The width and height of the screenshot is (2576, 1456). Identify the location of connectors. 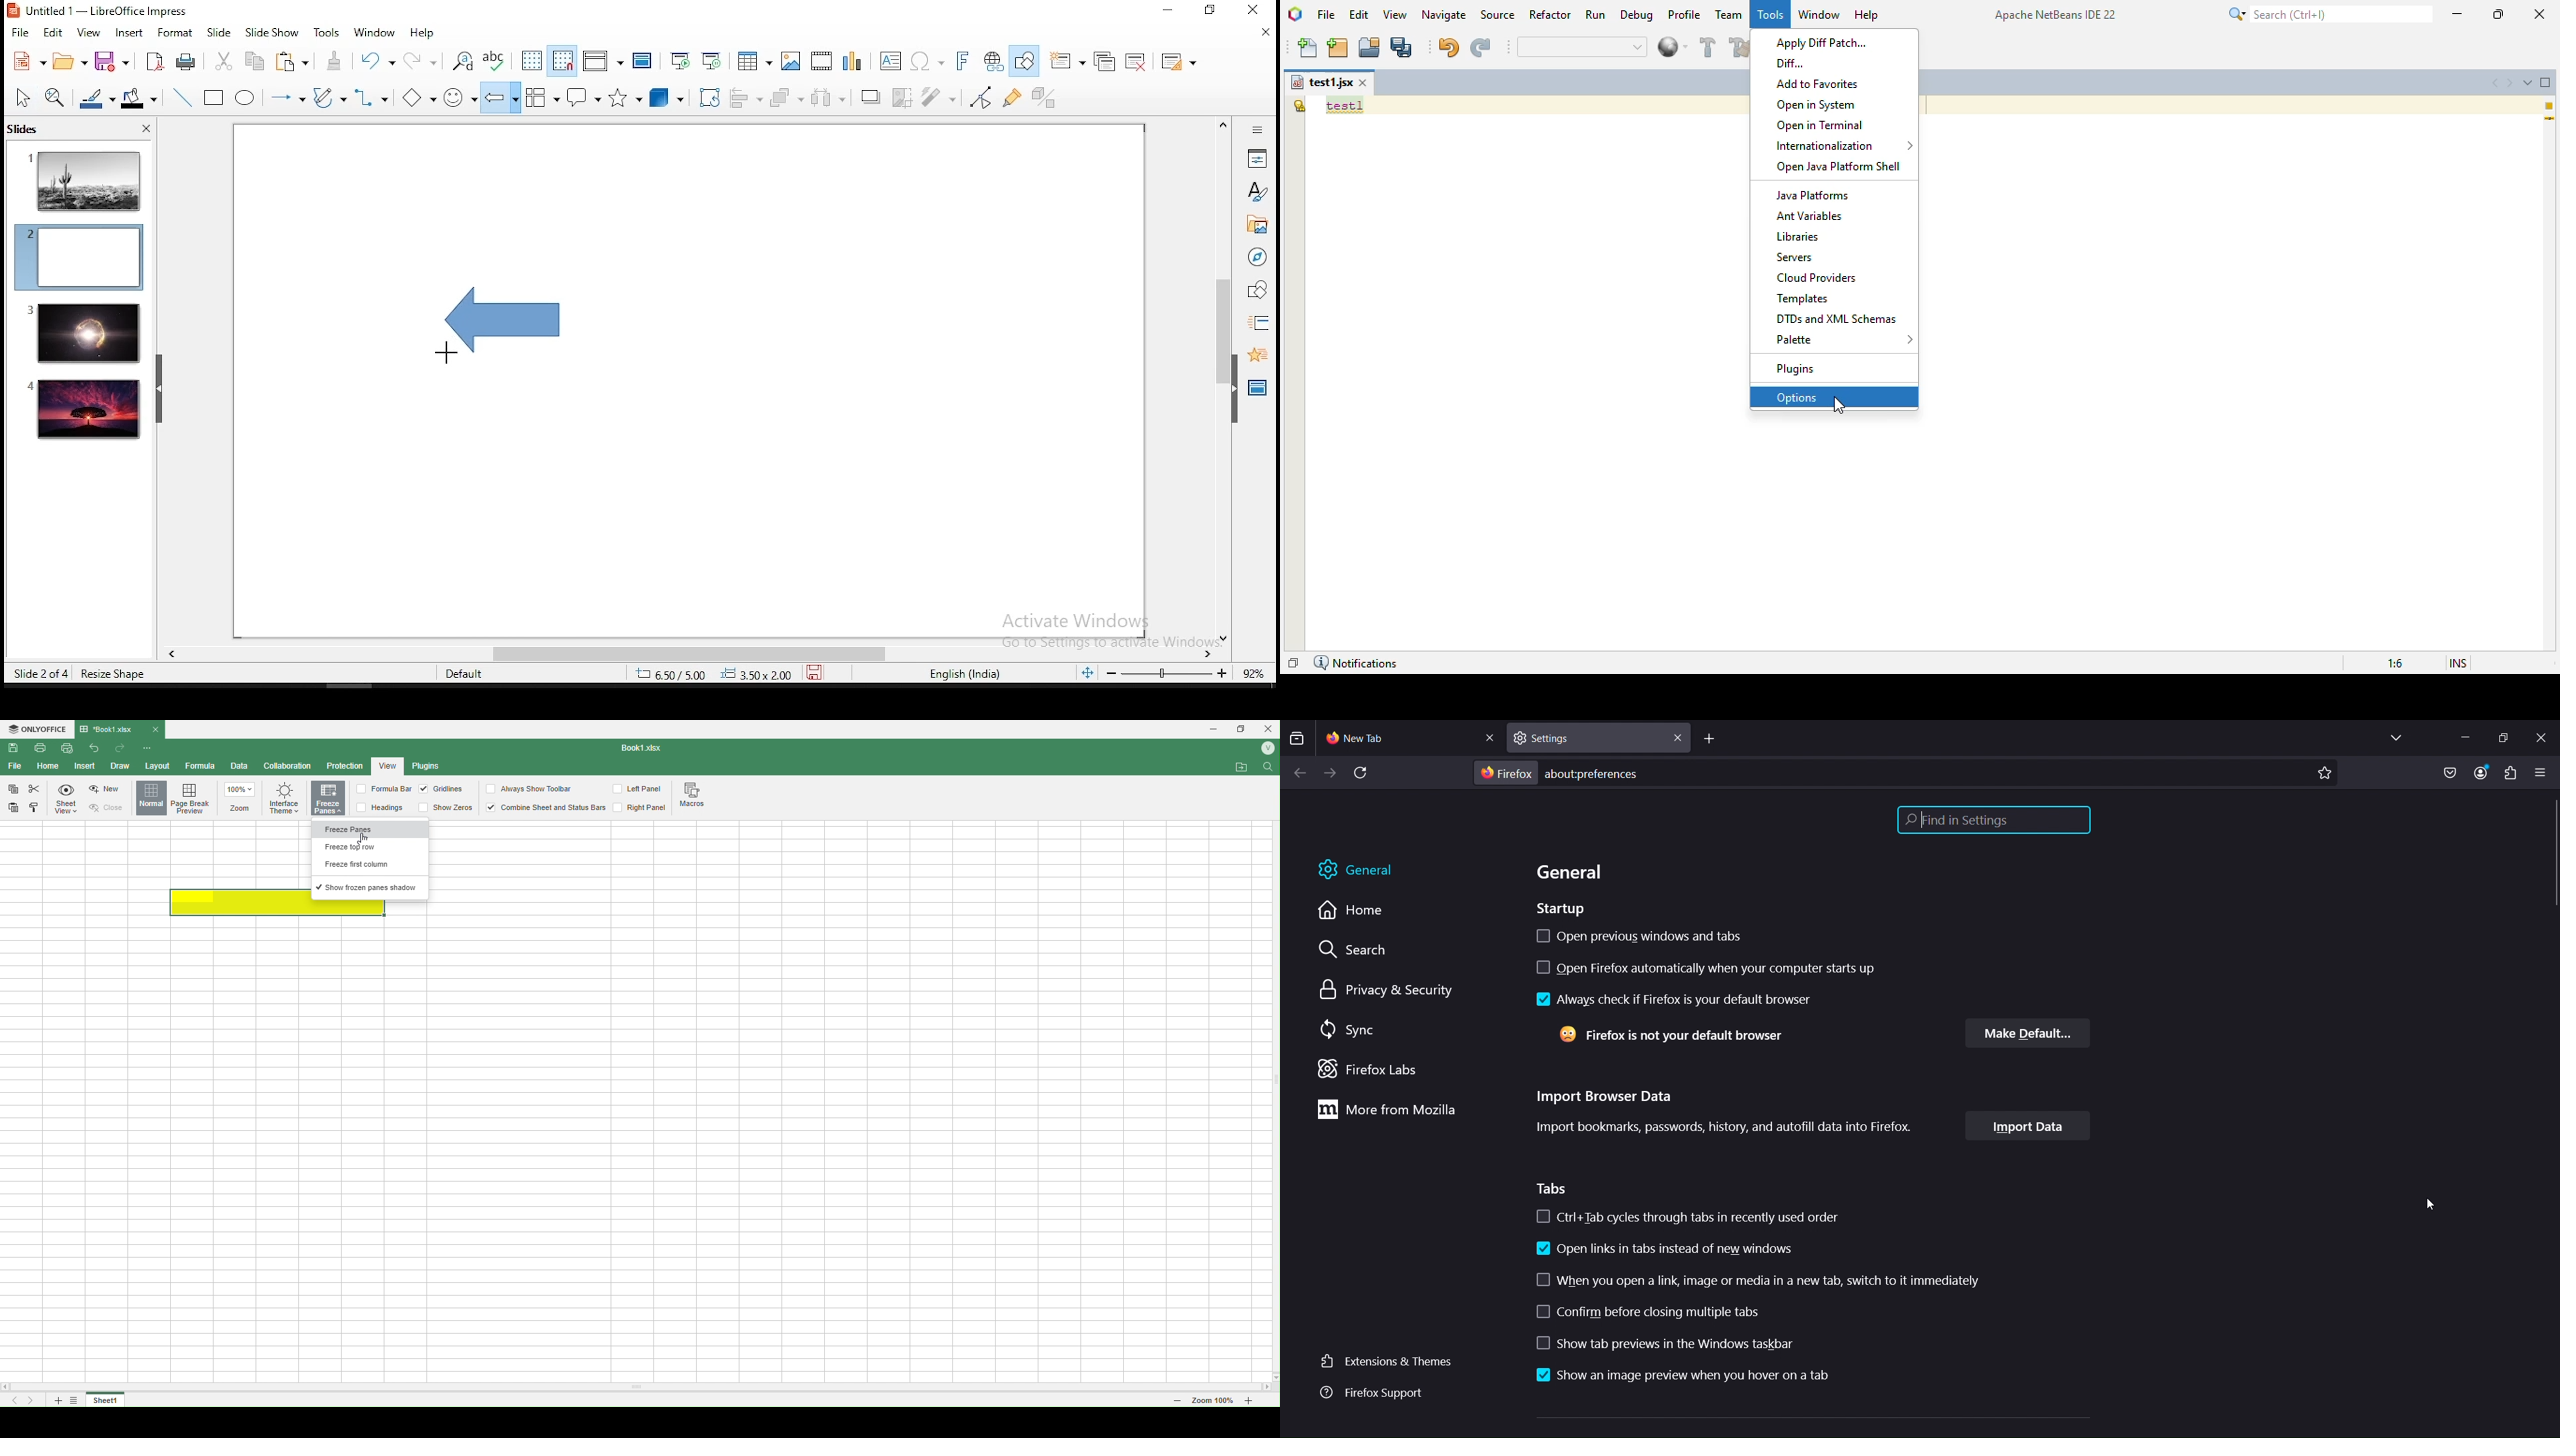
(371, 98).